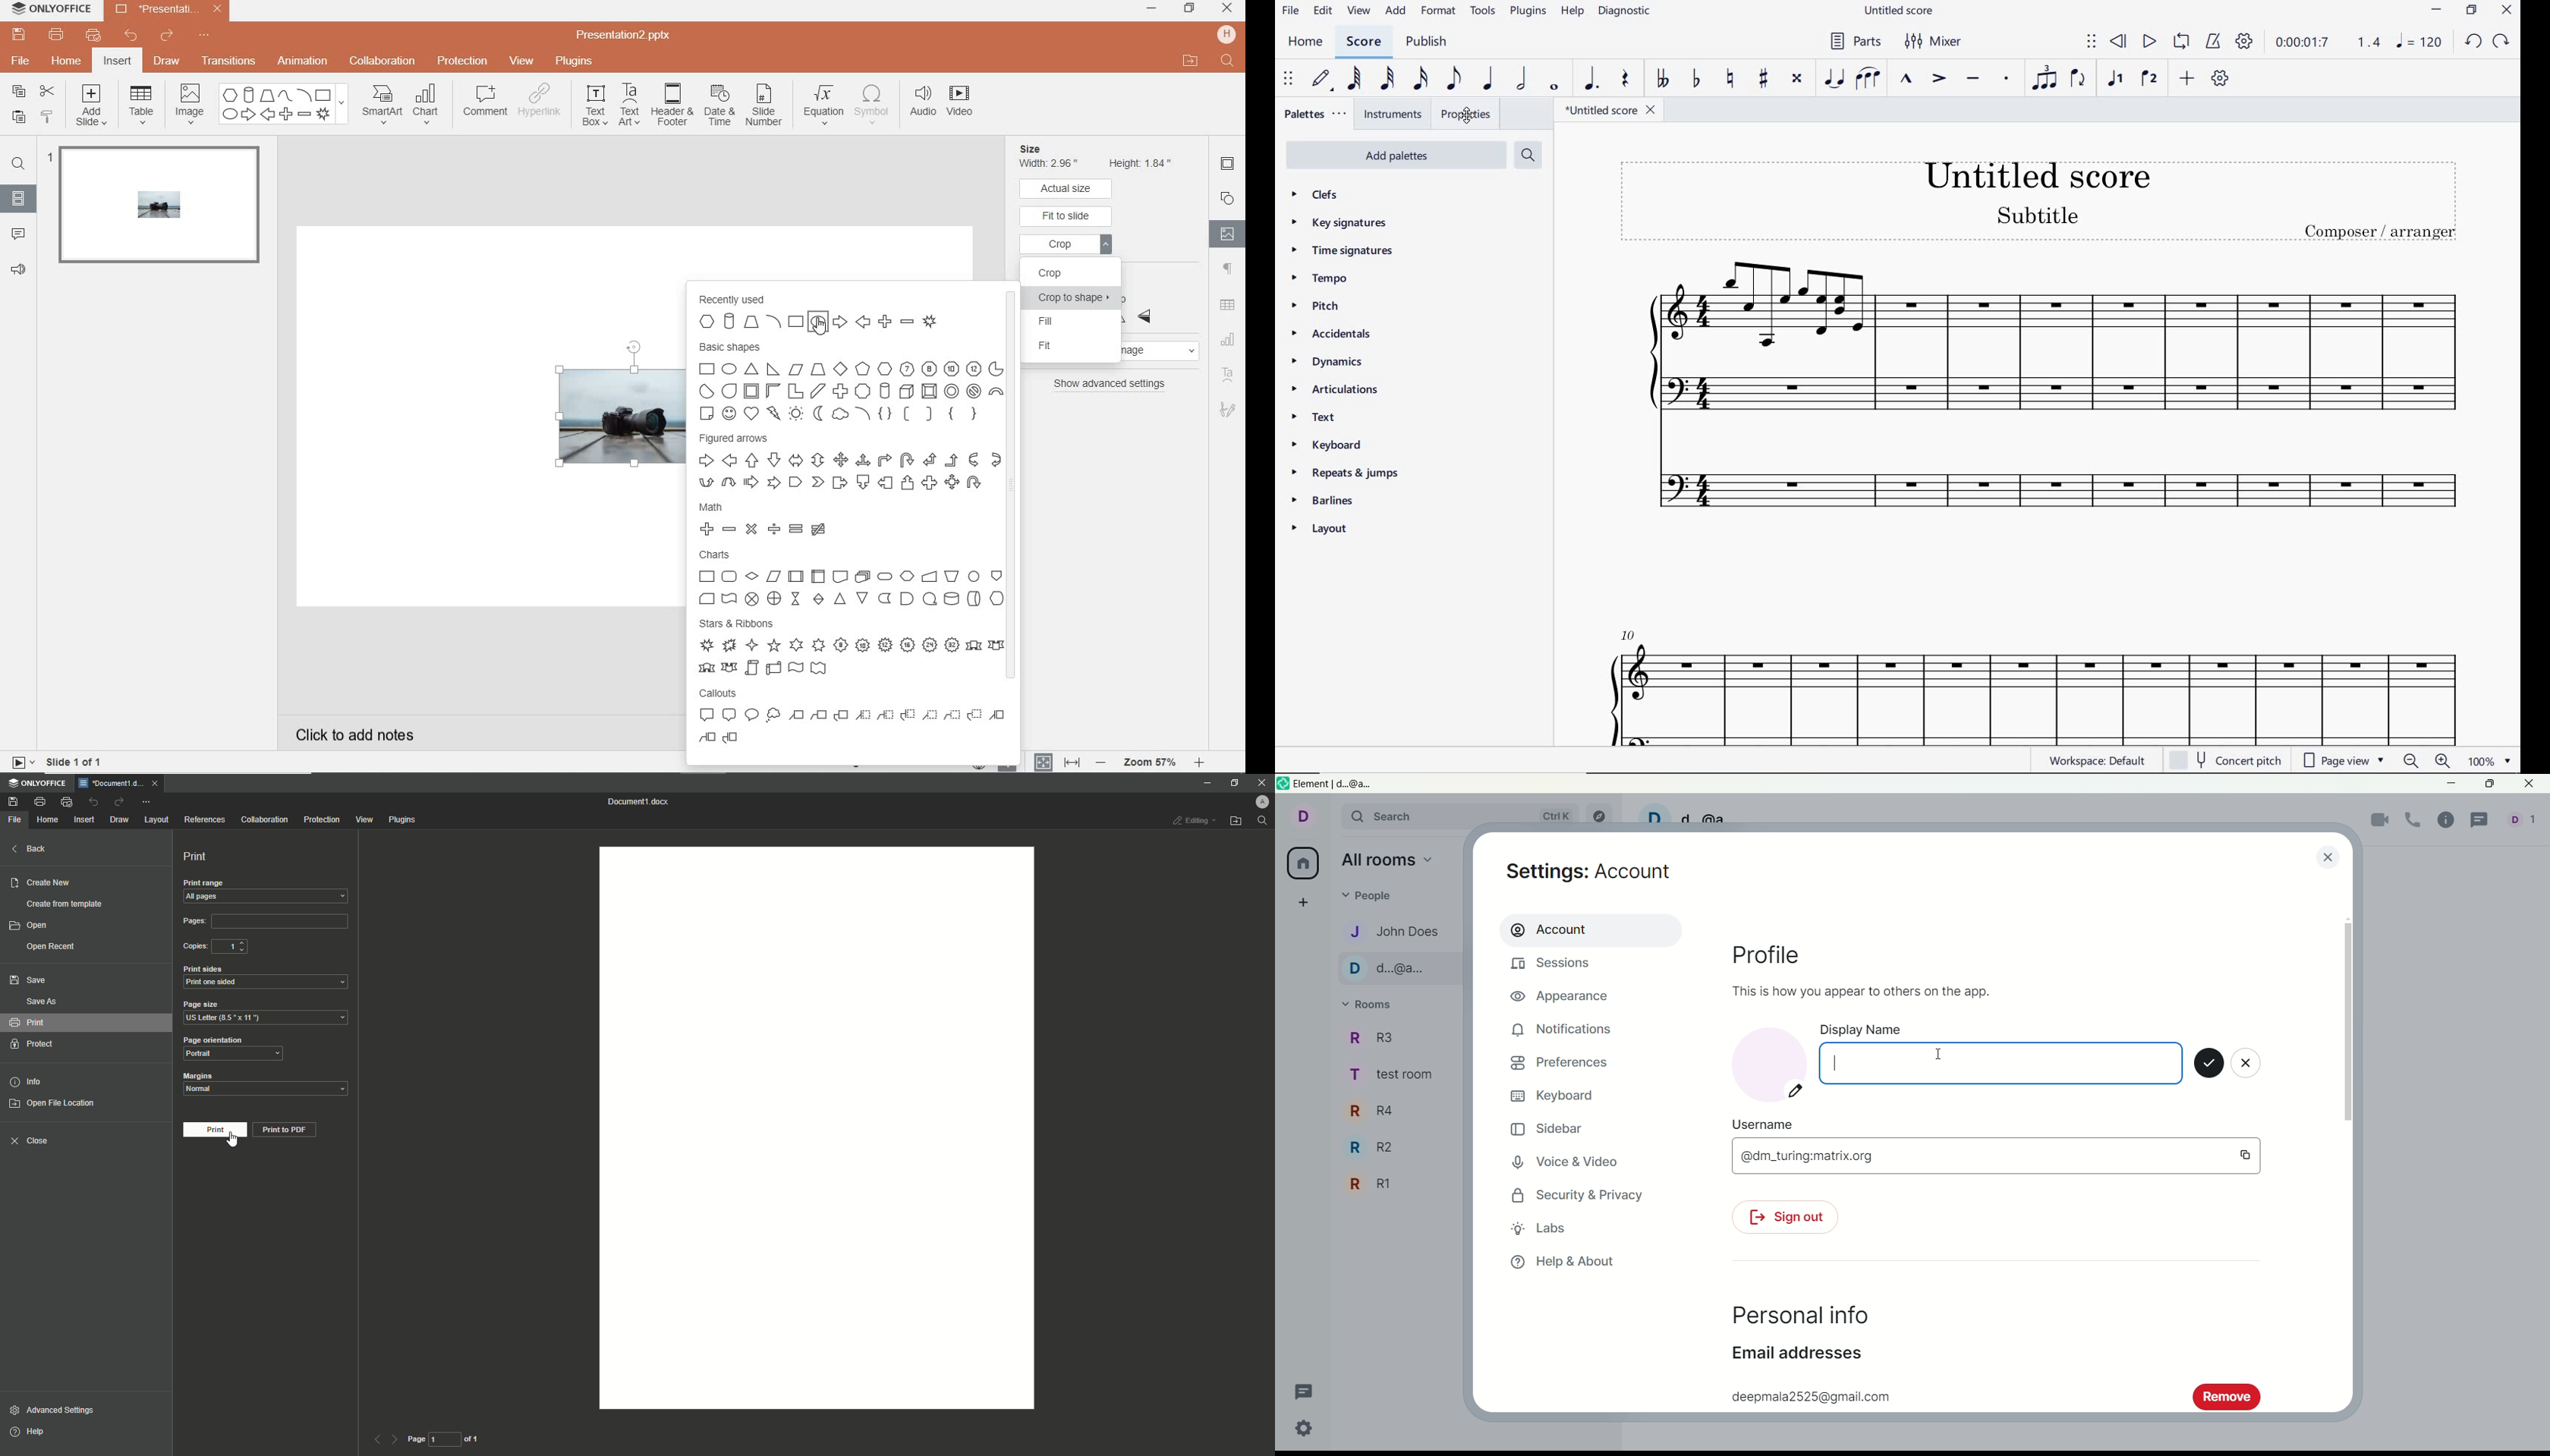  Describe the element at coordinates (1554, 87) in the screenshot. I see `WHOLE NOTE` at that location.